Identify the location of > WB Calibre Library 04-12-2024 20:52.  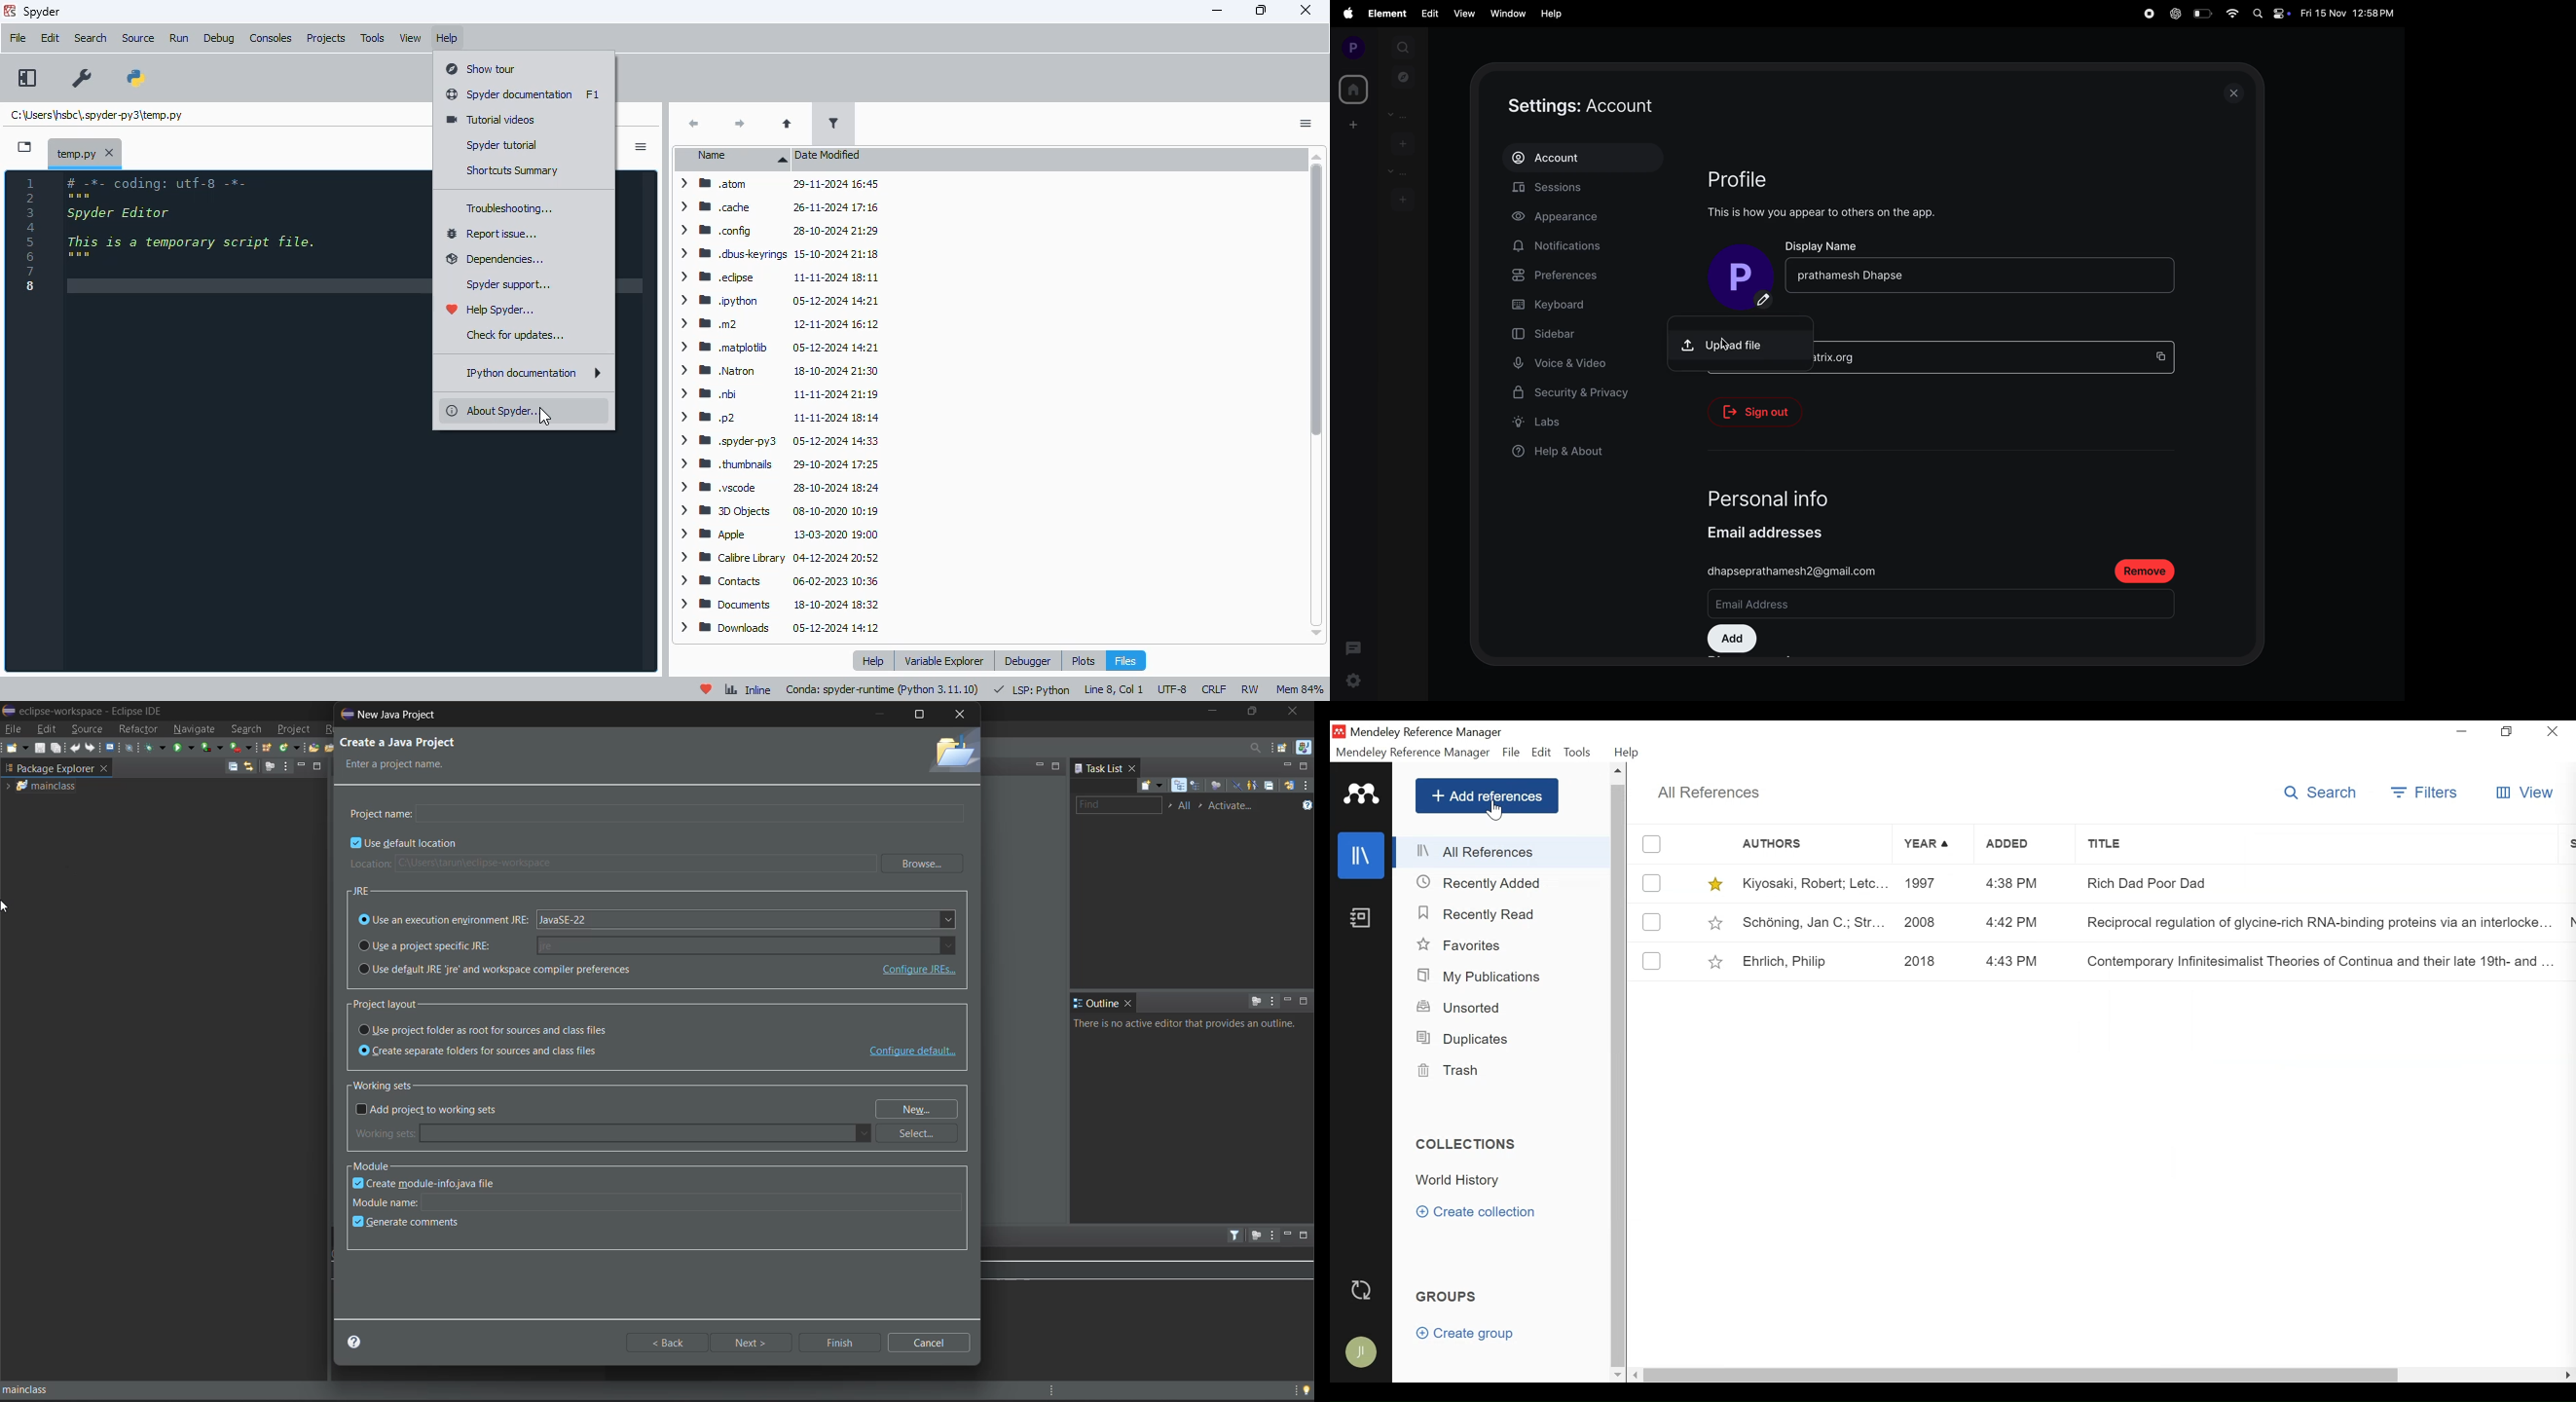
(778, 558).